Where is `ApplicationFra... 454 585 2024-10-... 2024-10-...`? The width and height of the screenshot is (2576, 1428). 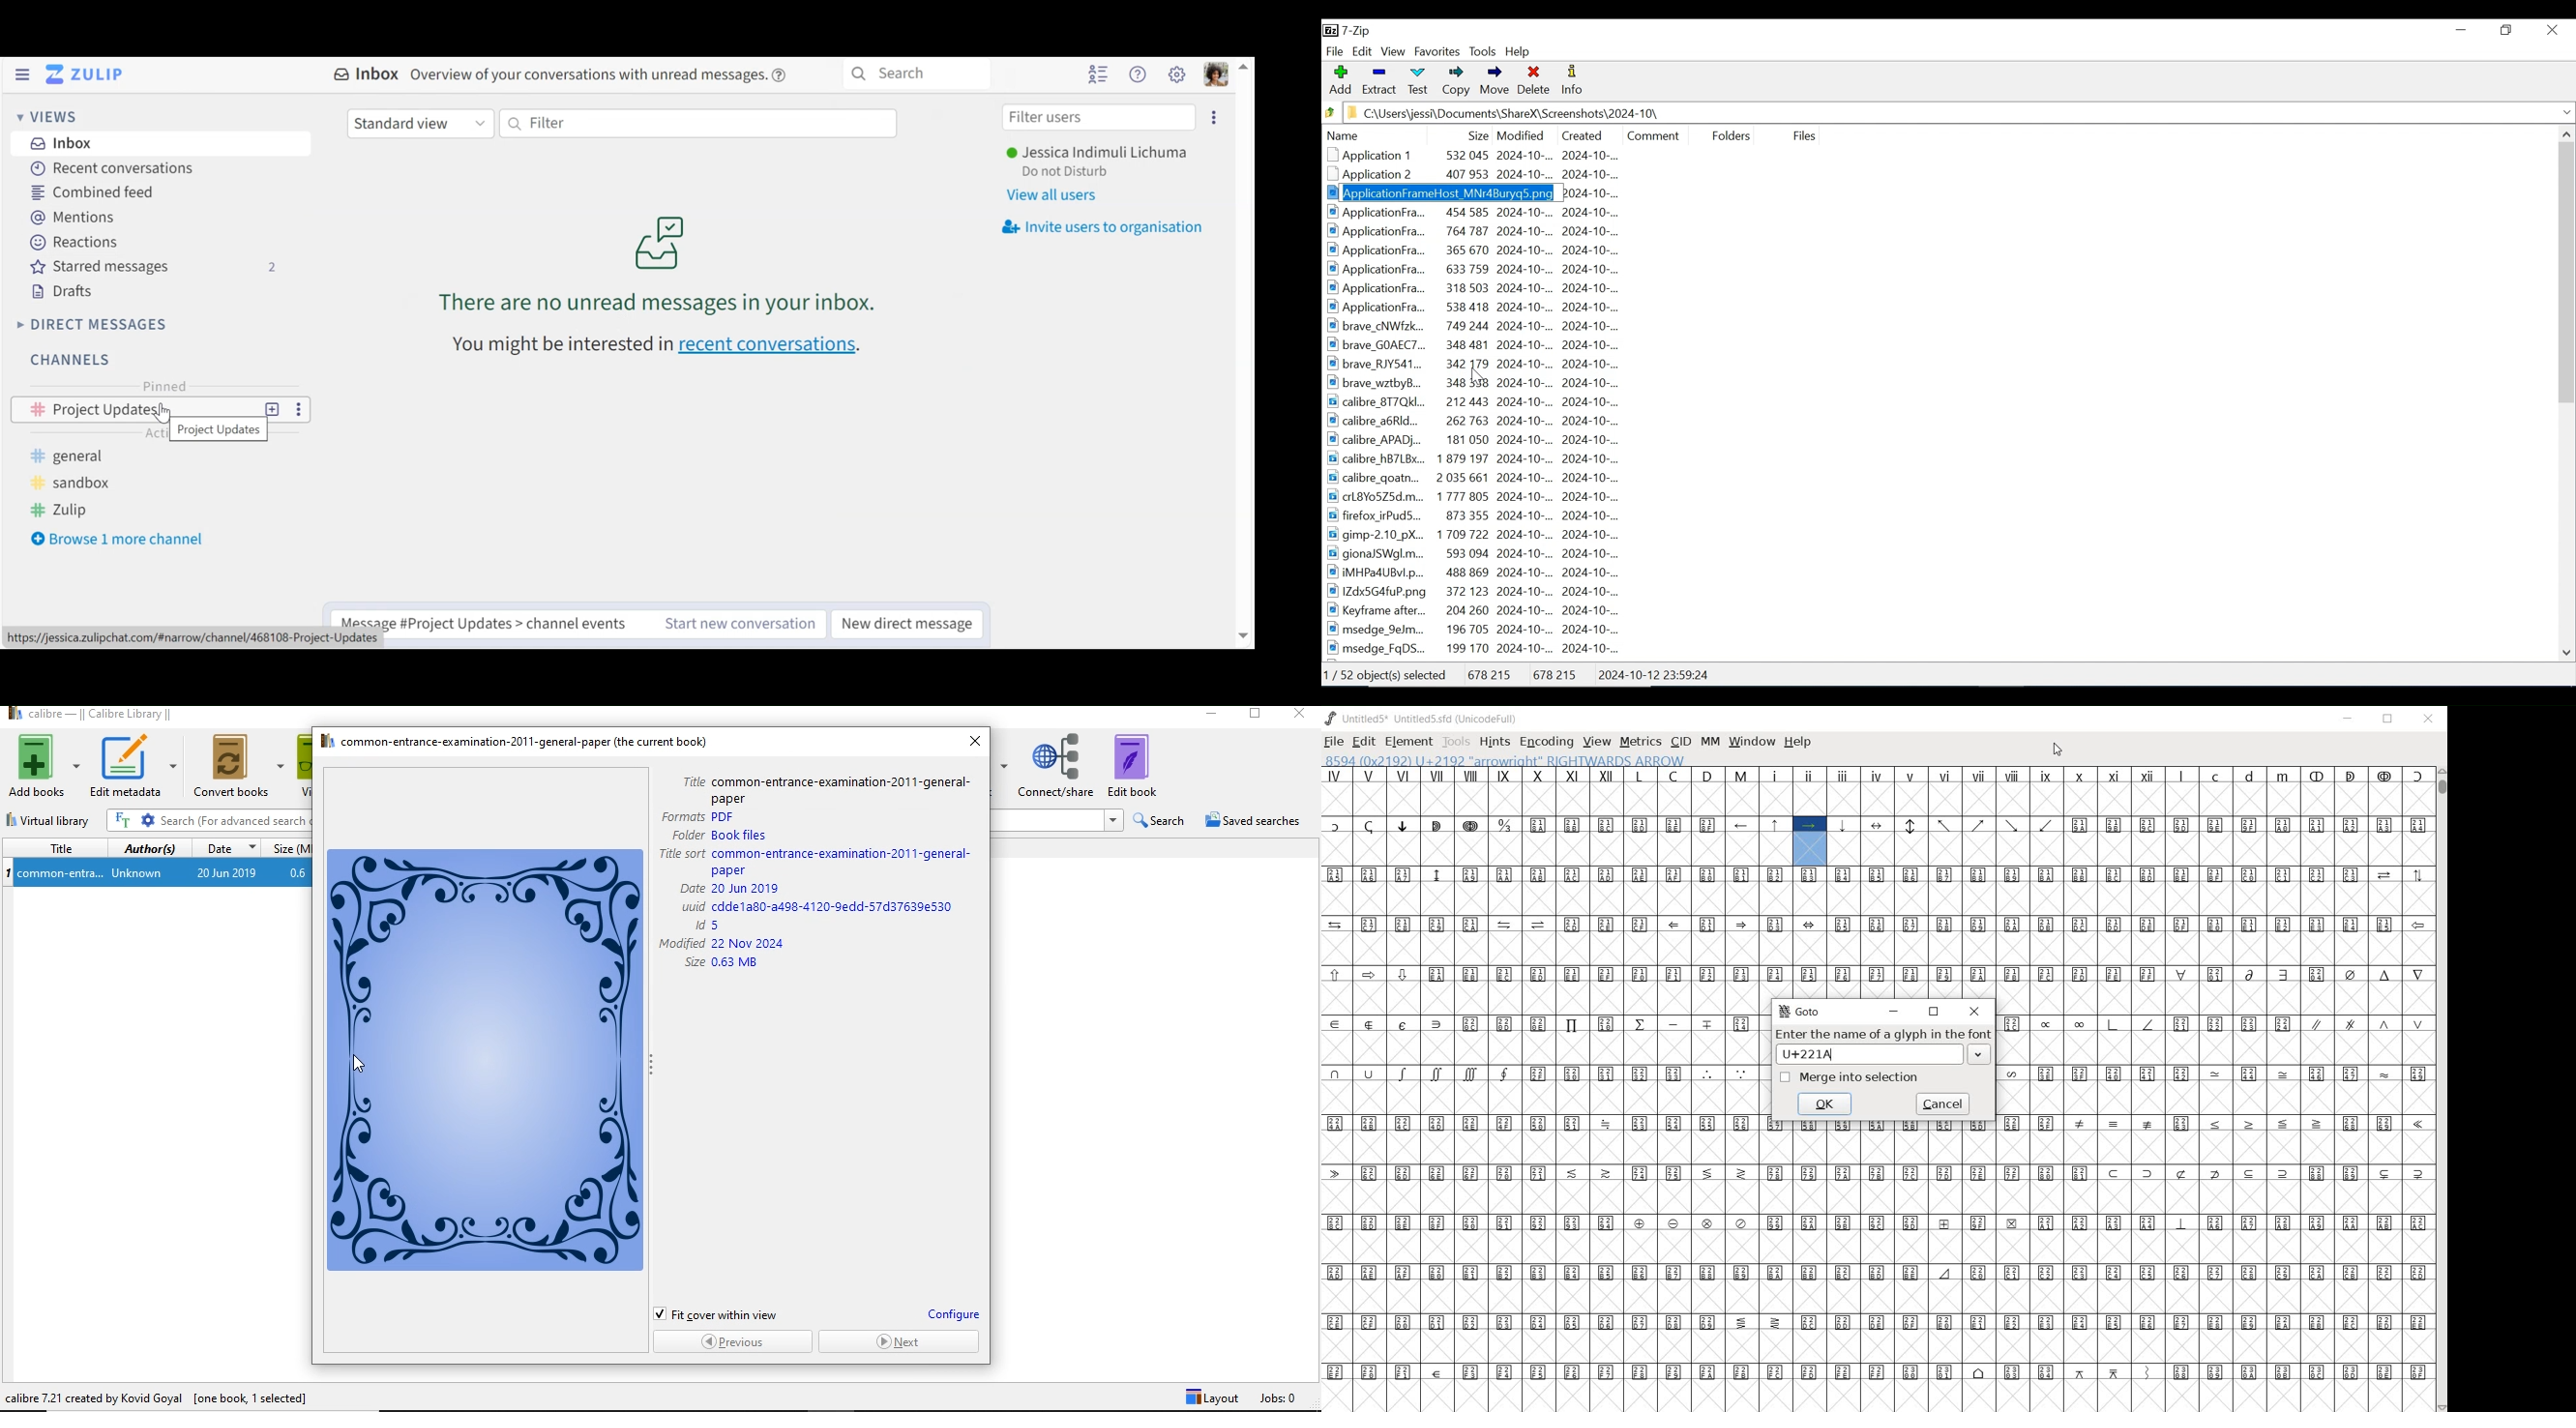 ApplicationFra... 454 585 2024-10-... 2024-10-... is located at coordinates (1484, 213).